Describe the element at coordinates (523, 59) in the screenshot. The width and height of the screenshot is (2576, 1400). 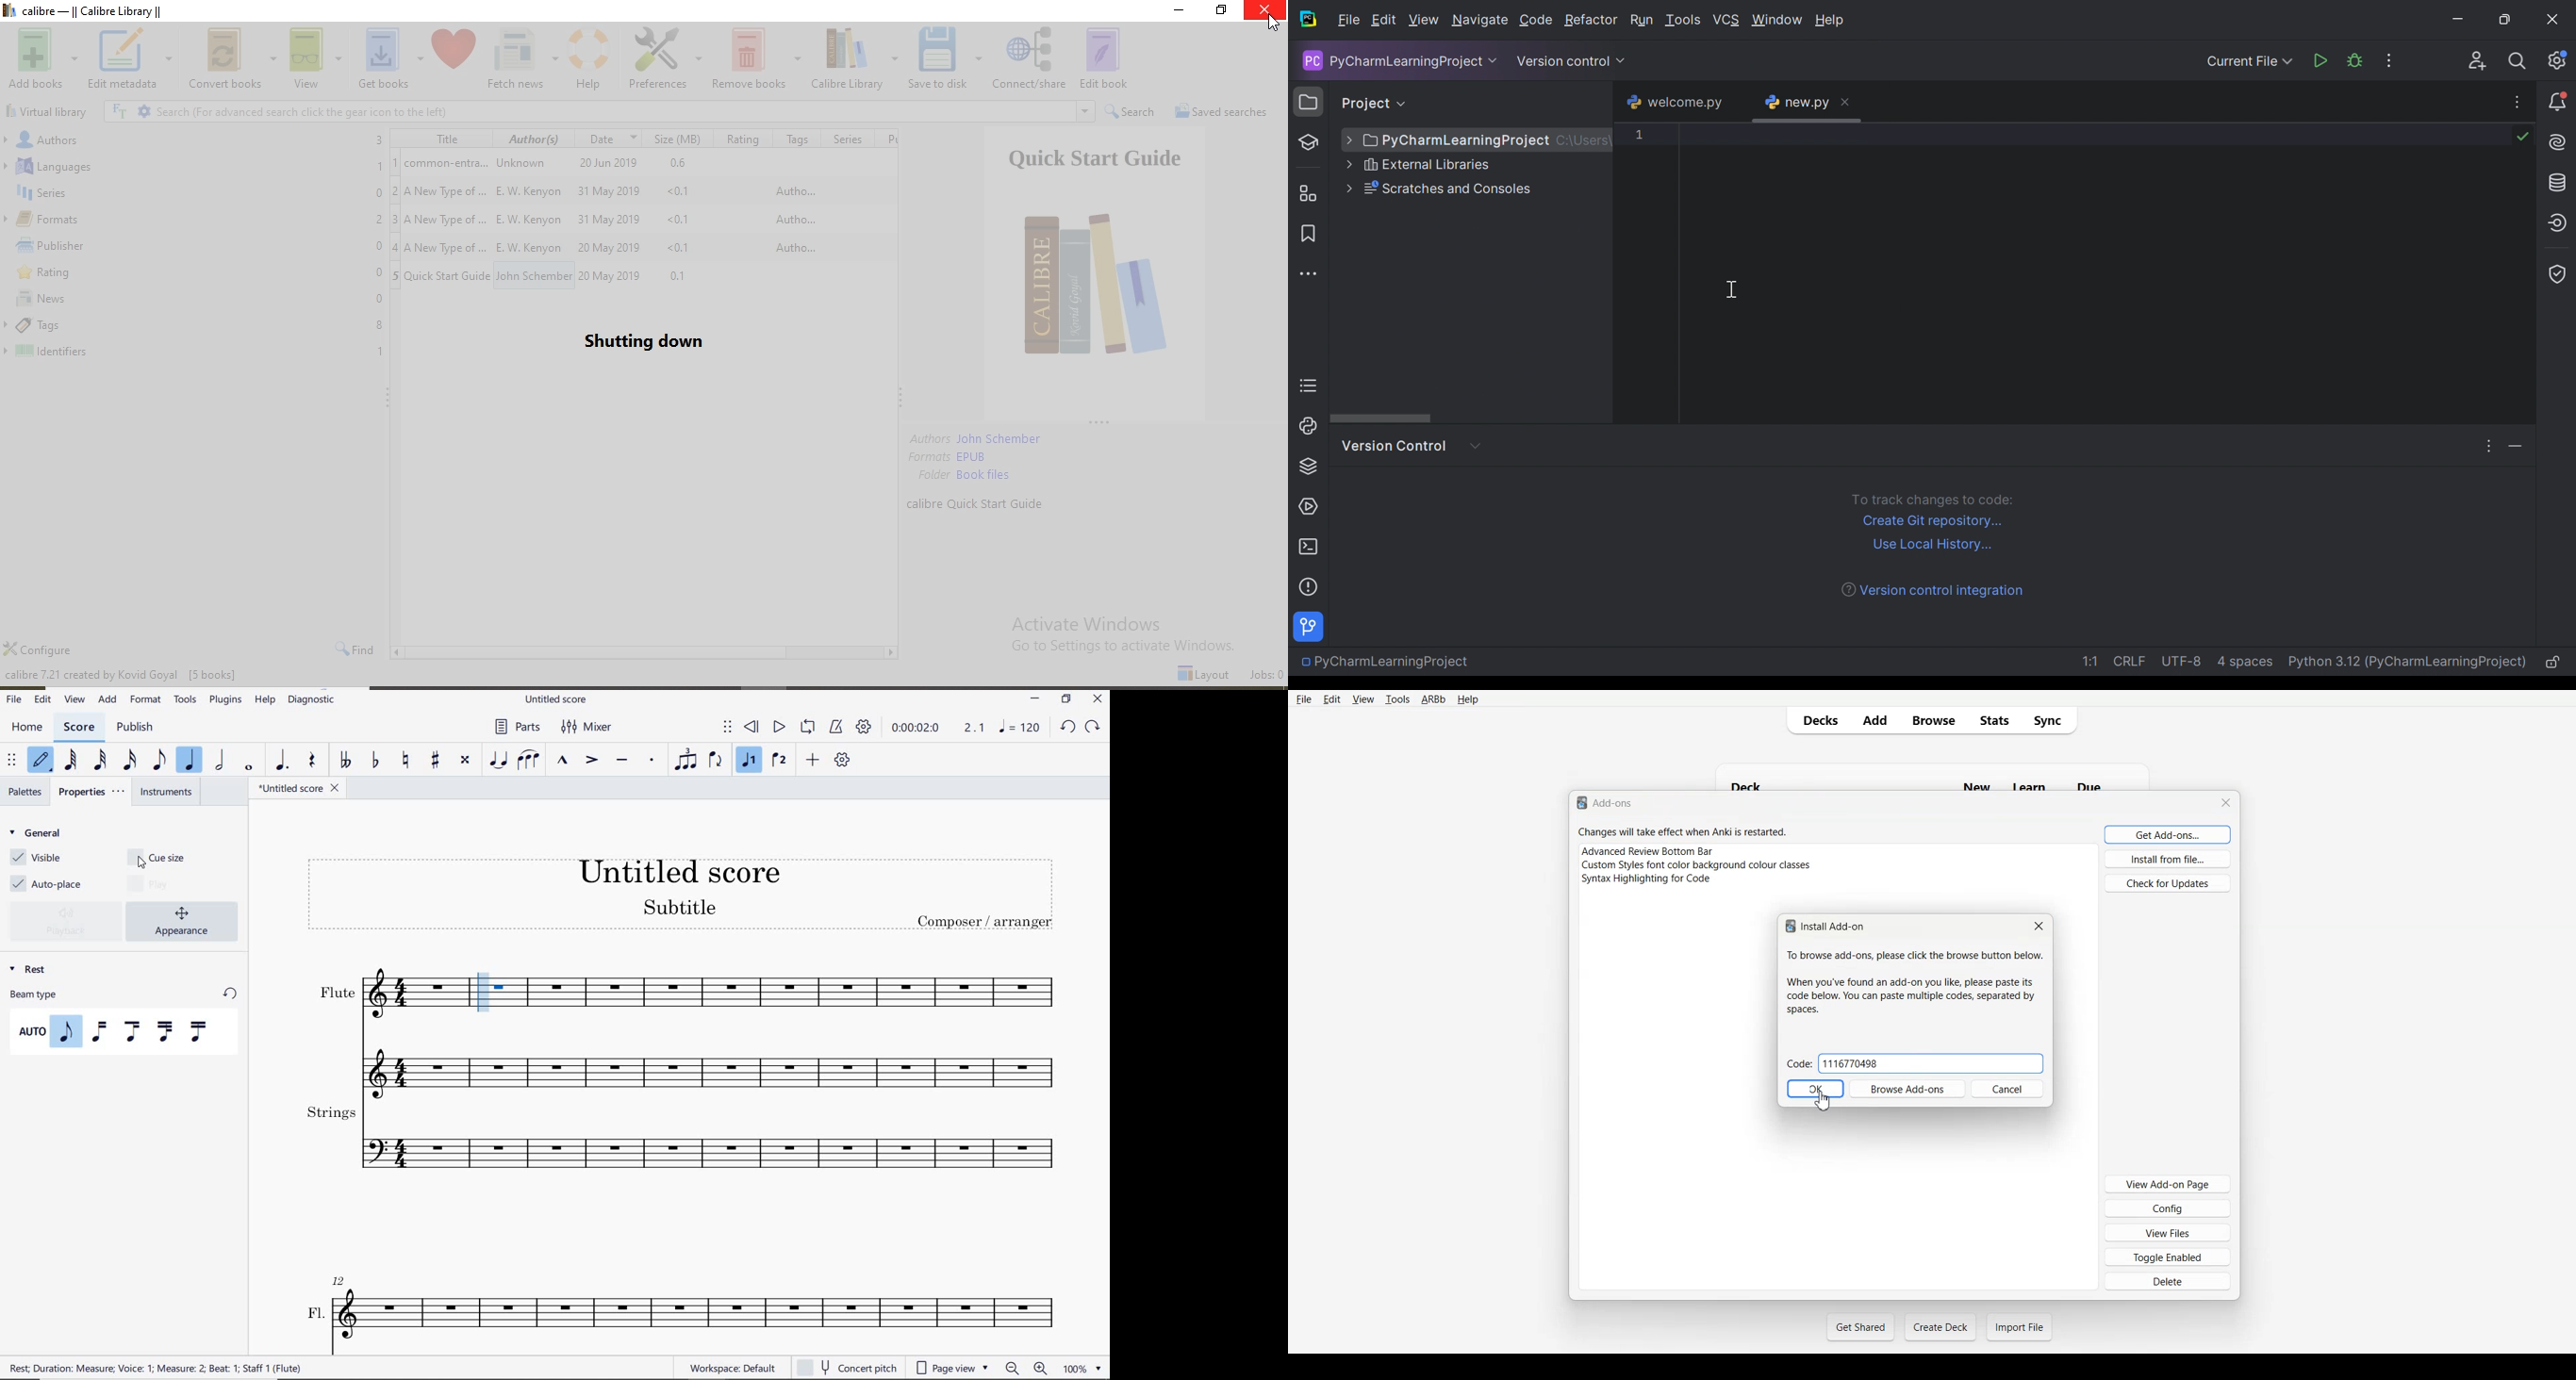
I see `Fetch news` at that location.